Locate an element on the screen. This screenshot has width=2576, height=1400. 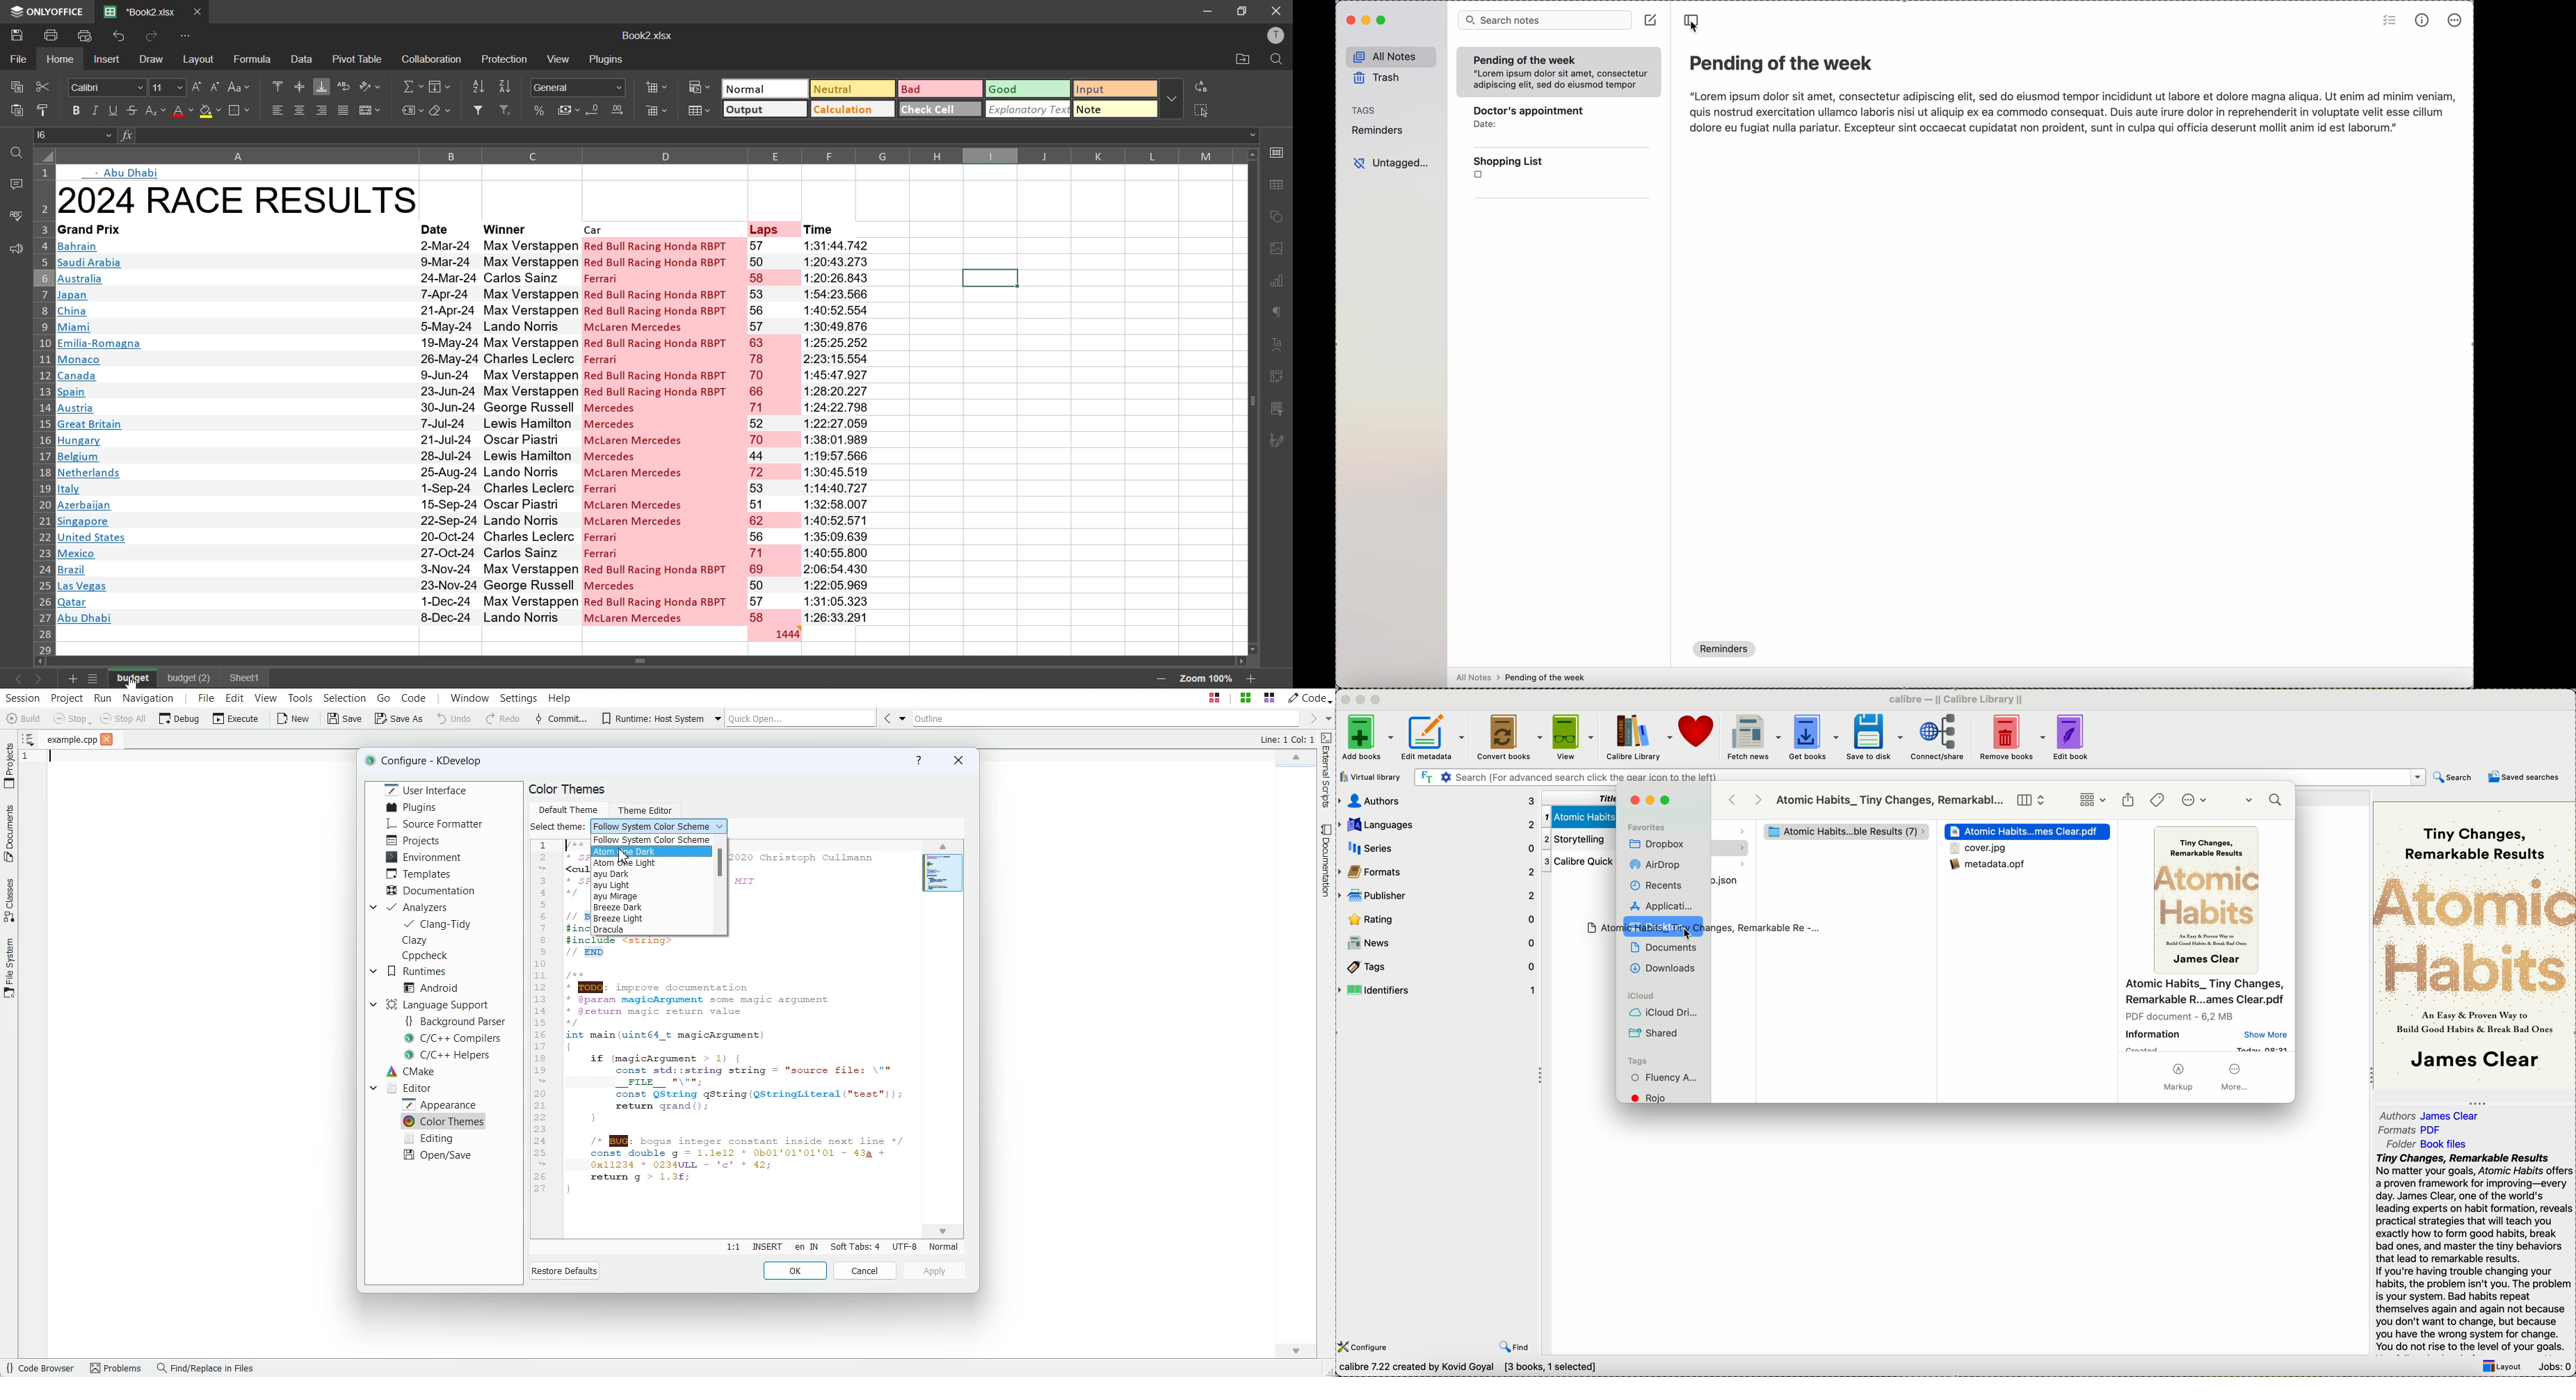
customize quick access toolbar is located at coordinates (186, 36).